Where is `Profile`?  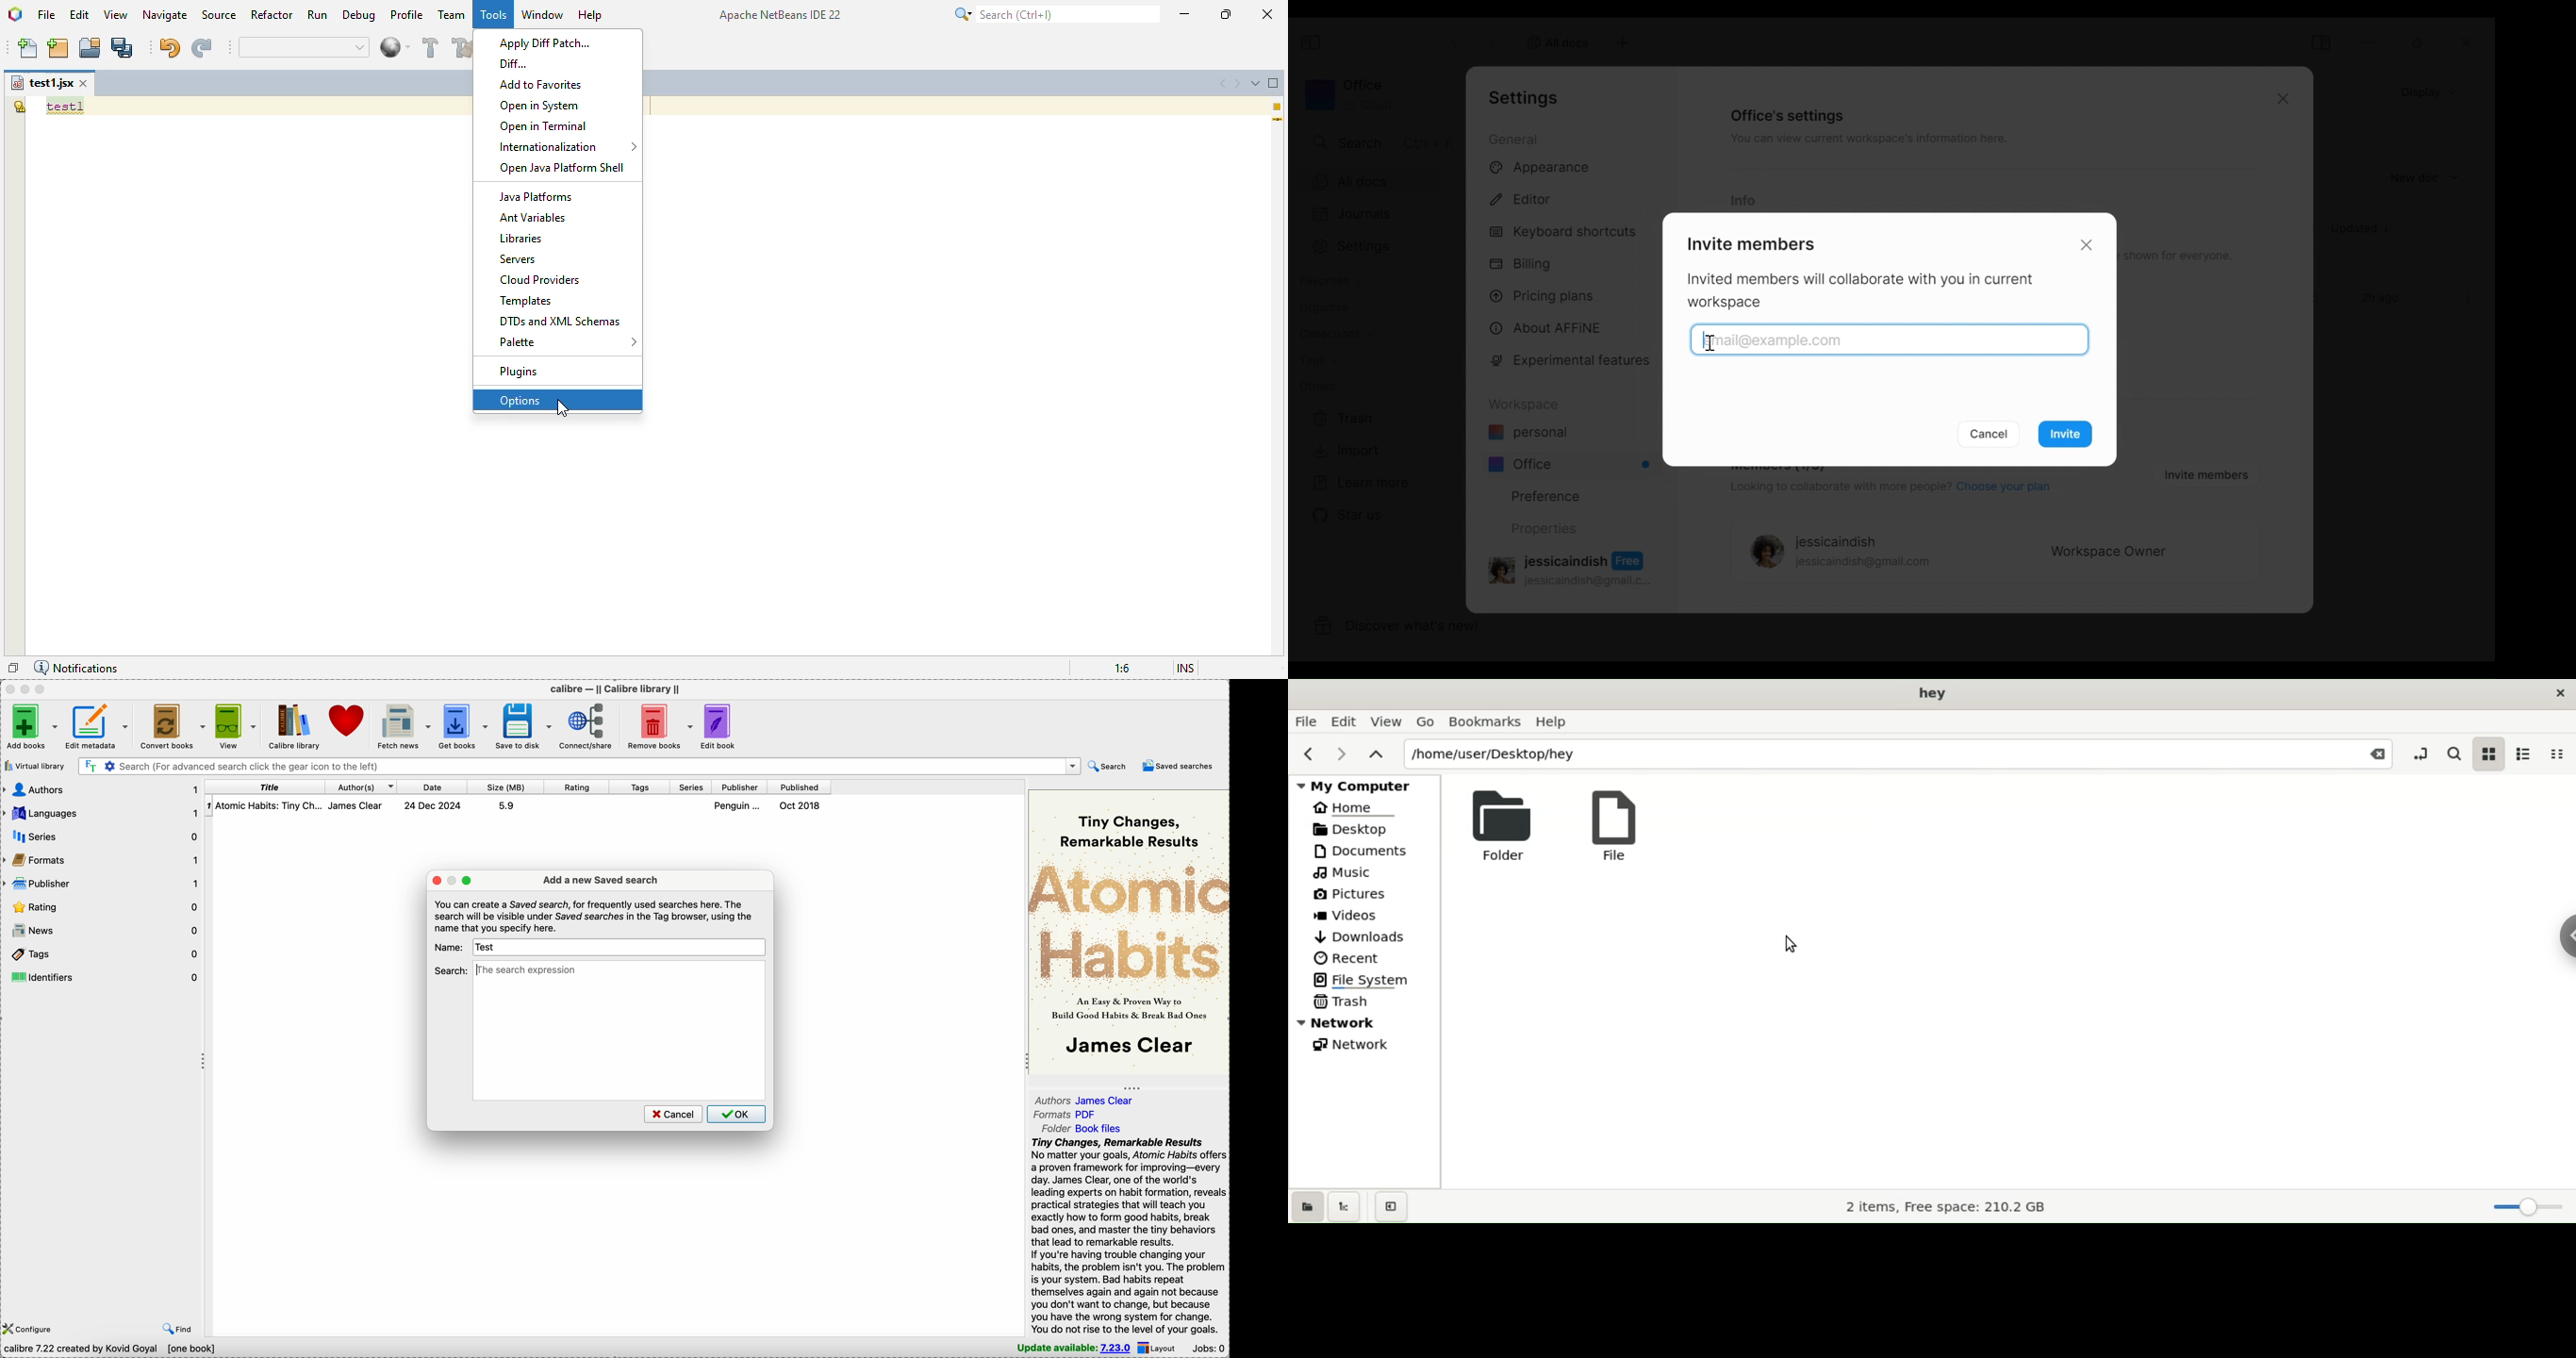 Profile is located at coordinates (1763, 553).